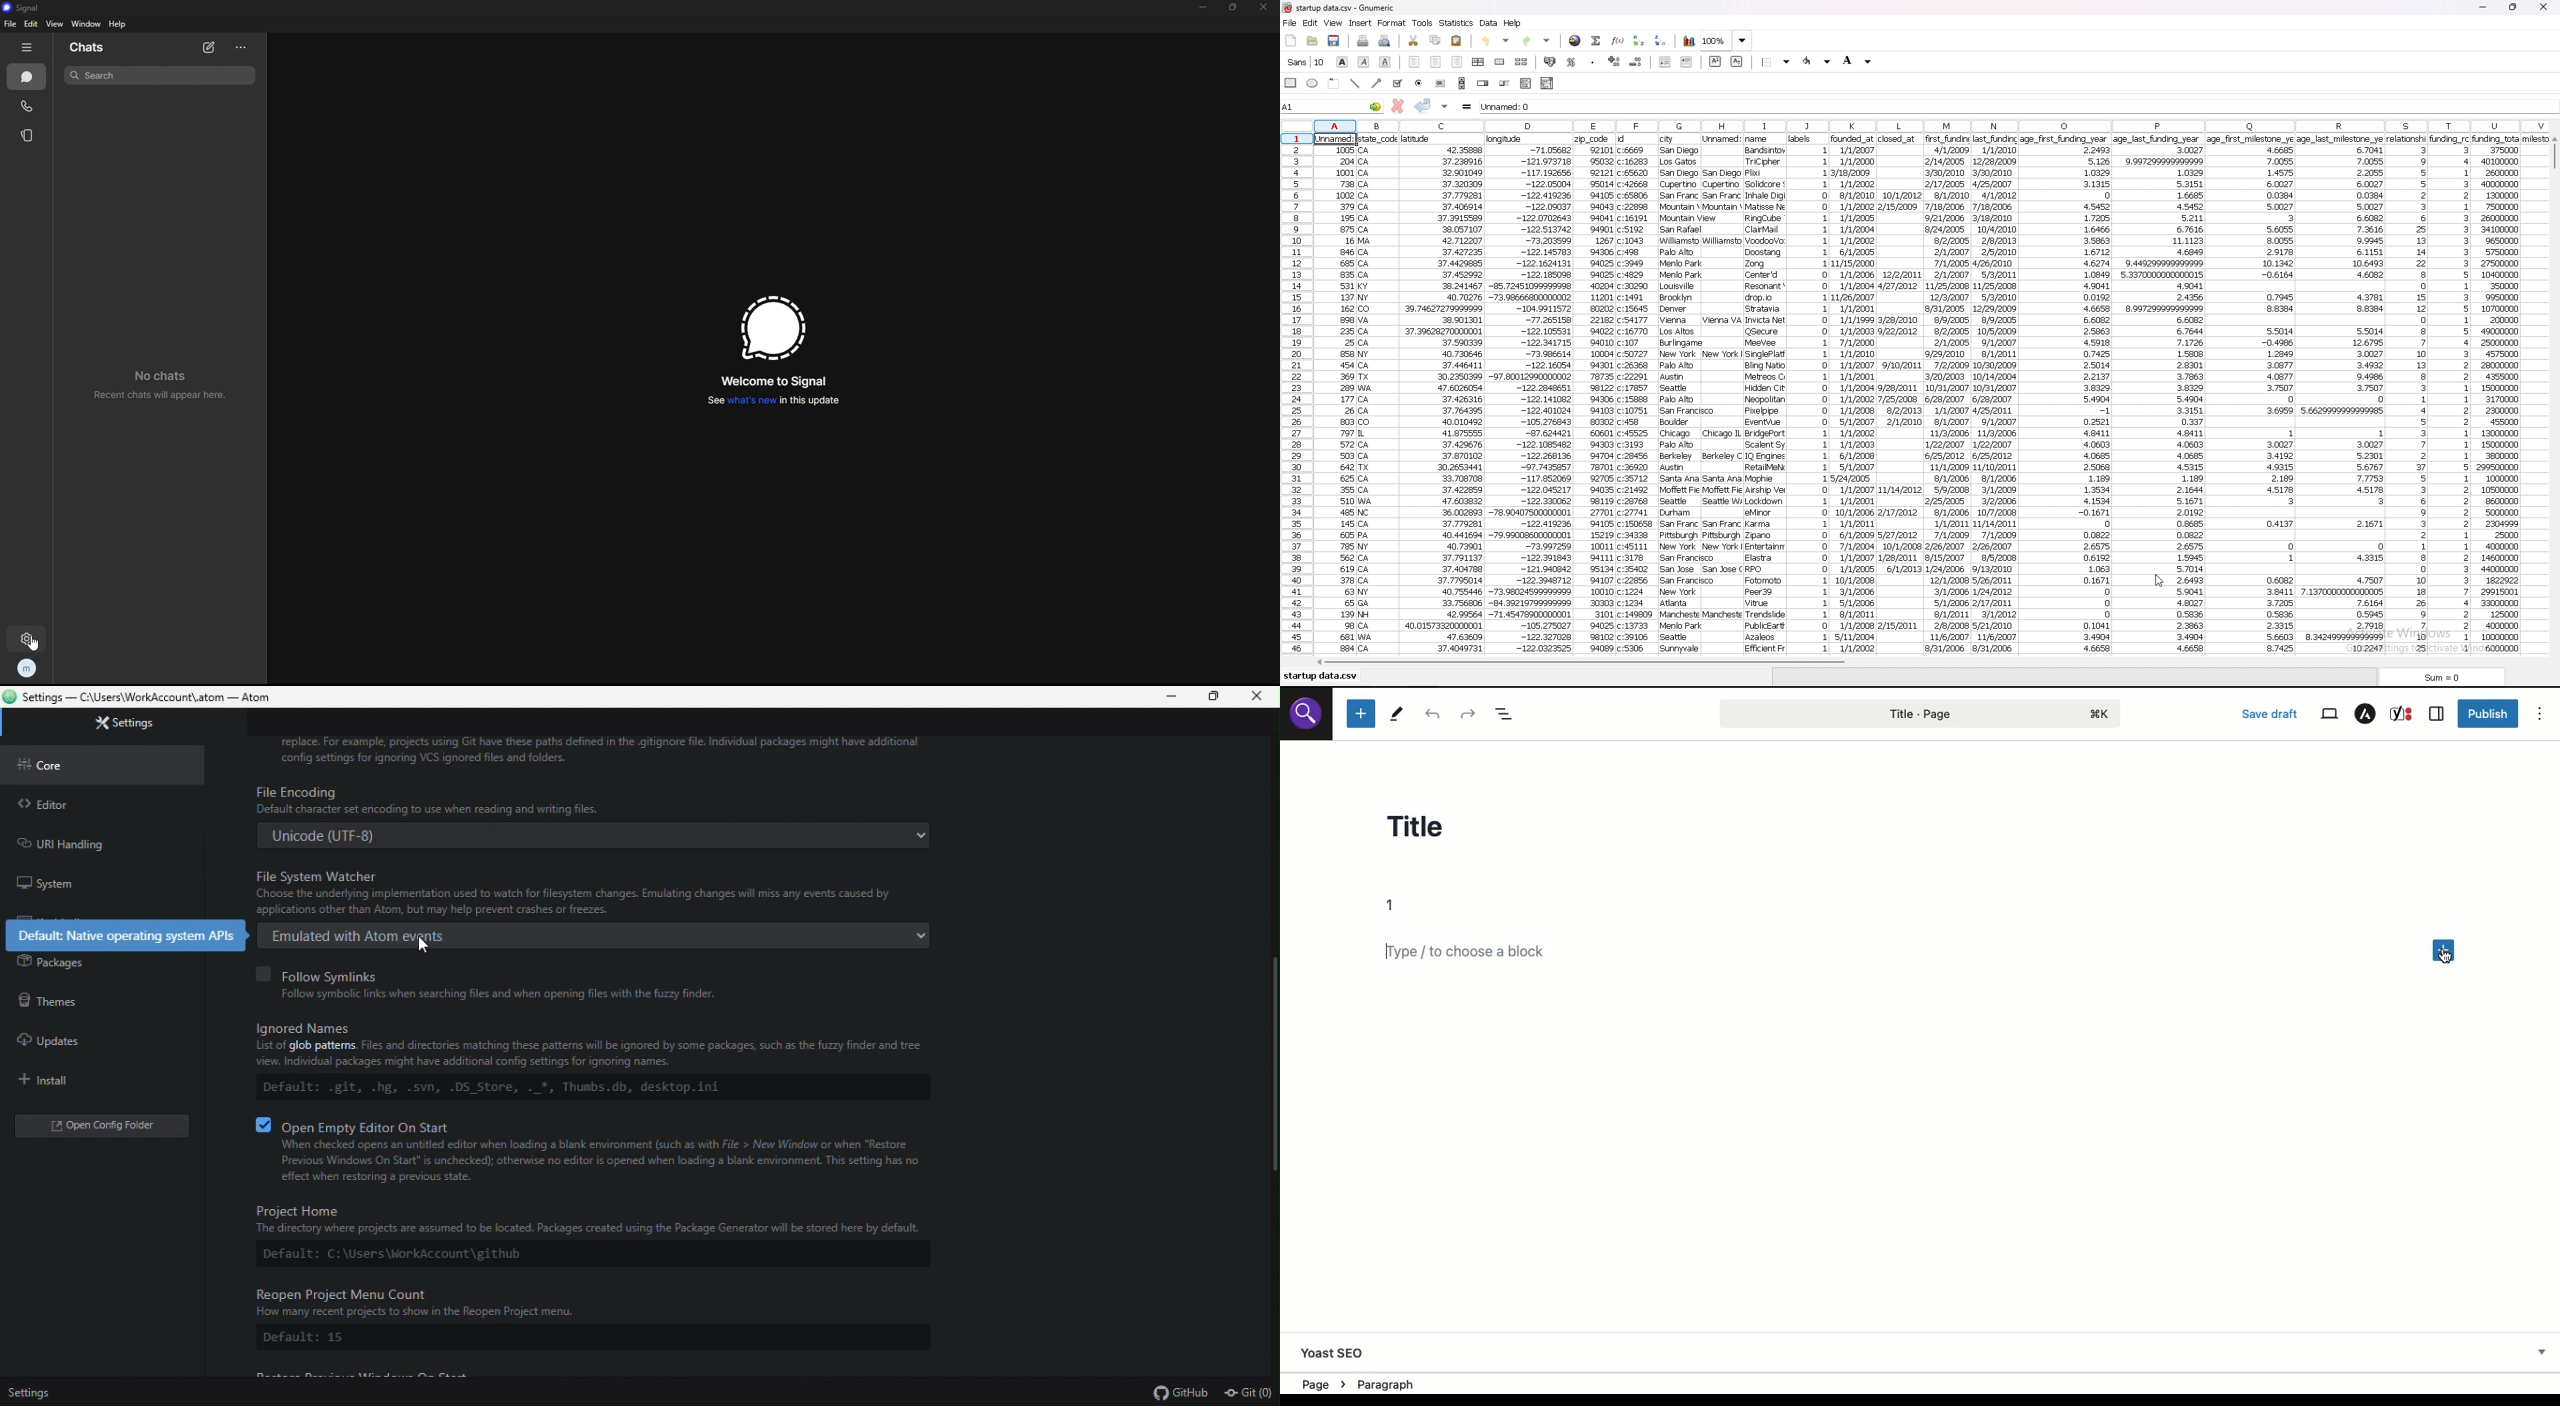 This screenshot has width=2576, height=1428. What do you see at coordinates (772, 403) in the screenshot?
I see `see whats new in this update` at bounding box center [772, 403].